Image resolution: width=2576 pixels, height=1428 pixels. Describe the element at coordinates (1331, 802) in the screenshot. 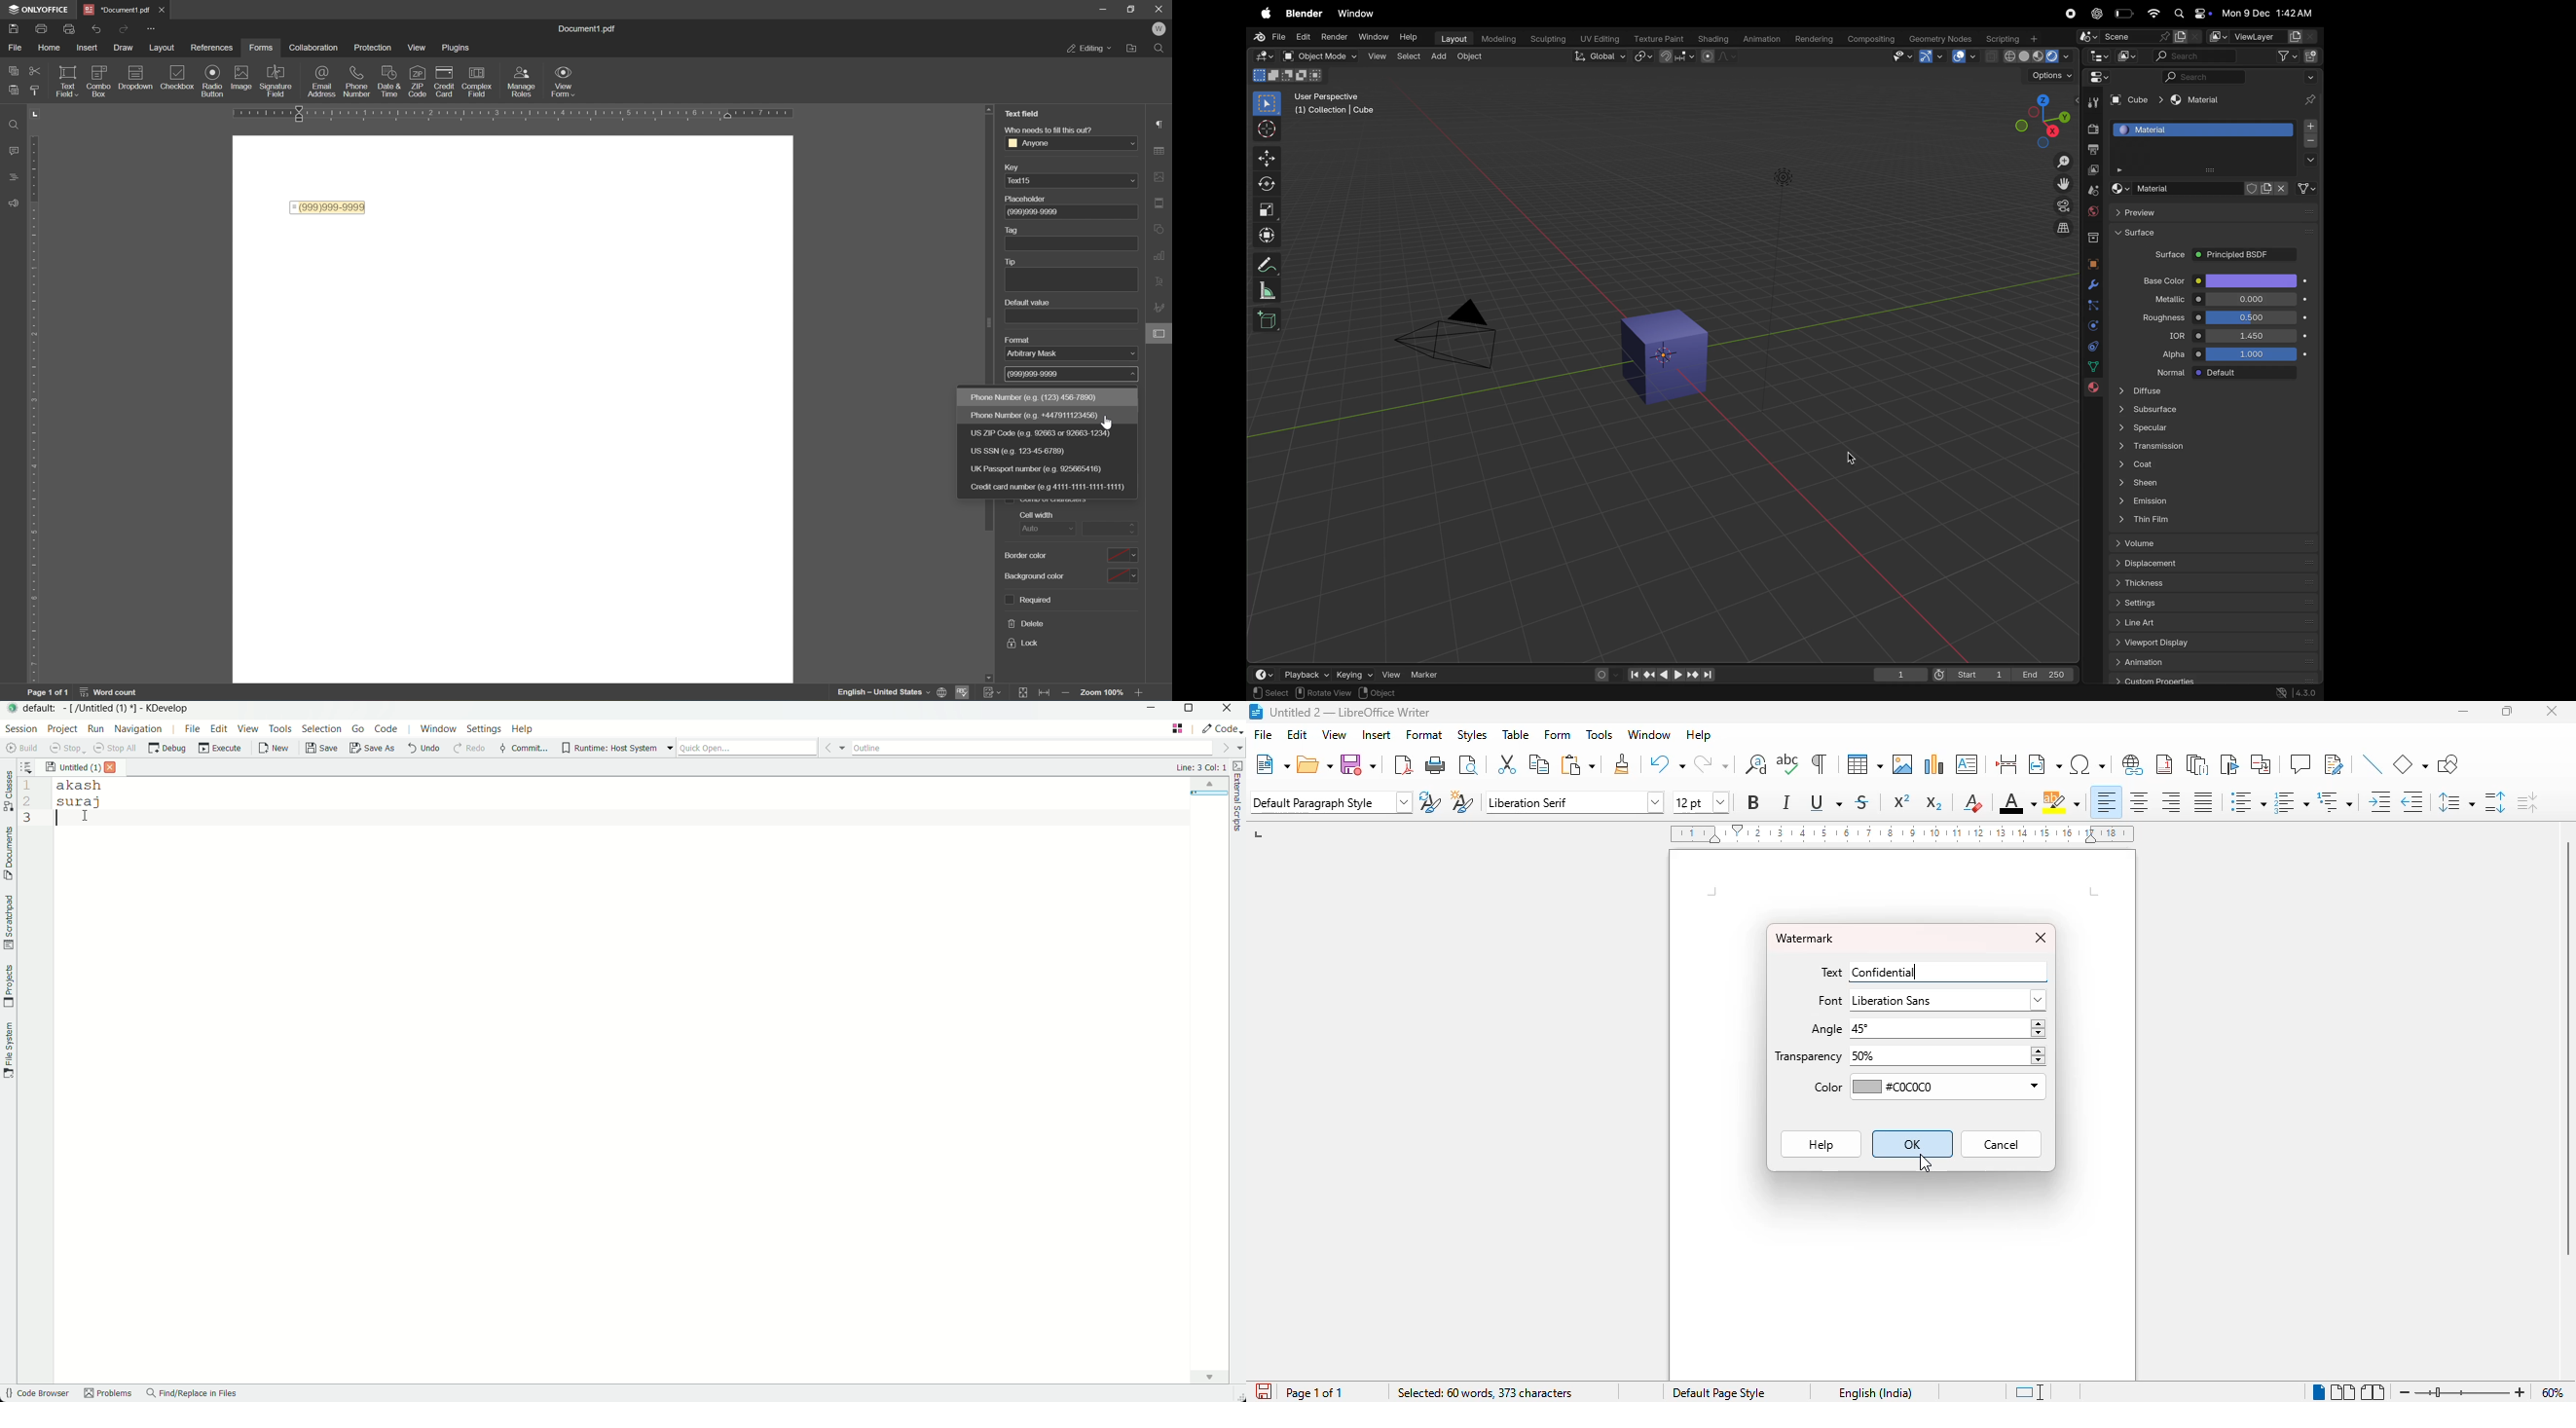

I see `set paragraph style` at that location.